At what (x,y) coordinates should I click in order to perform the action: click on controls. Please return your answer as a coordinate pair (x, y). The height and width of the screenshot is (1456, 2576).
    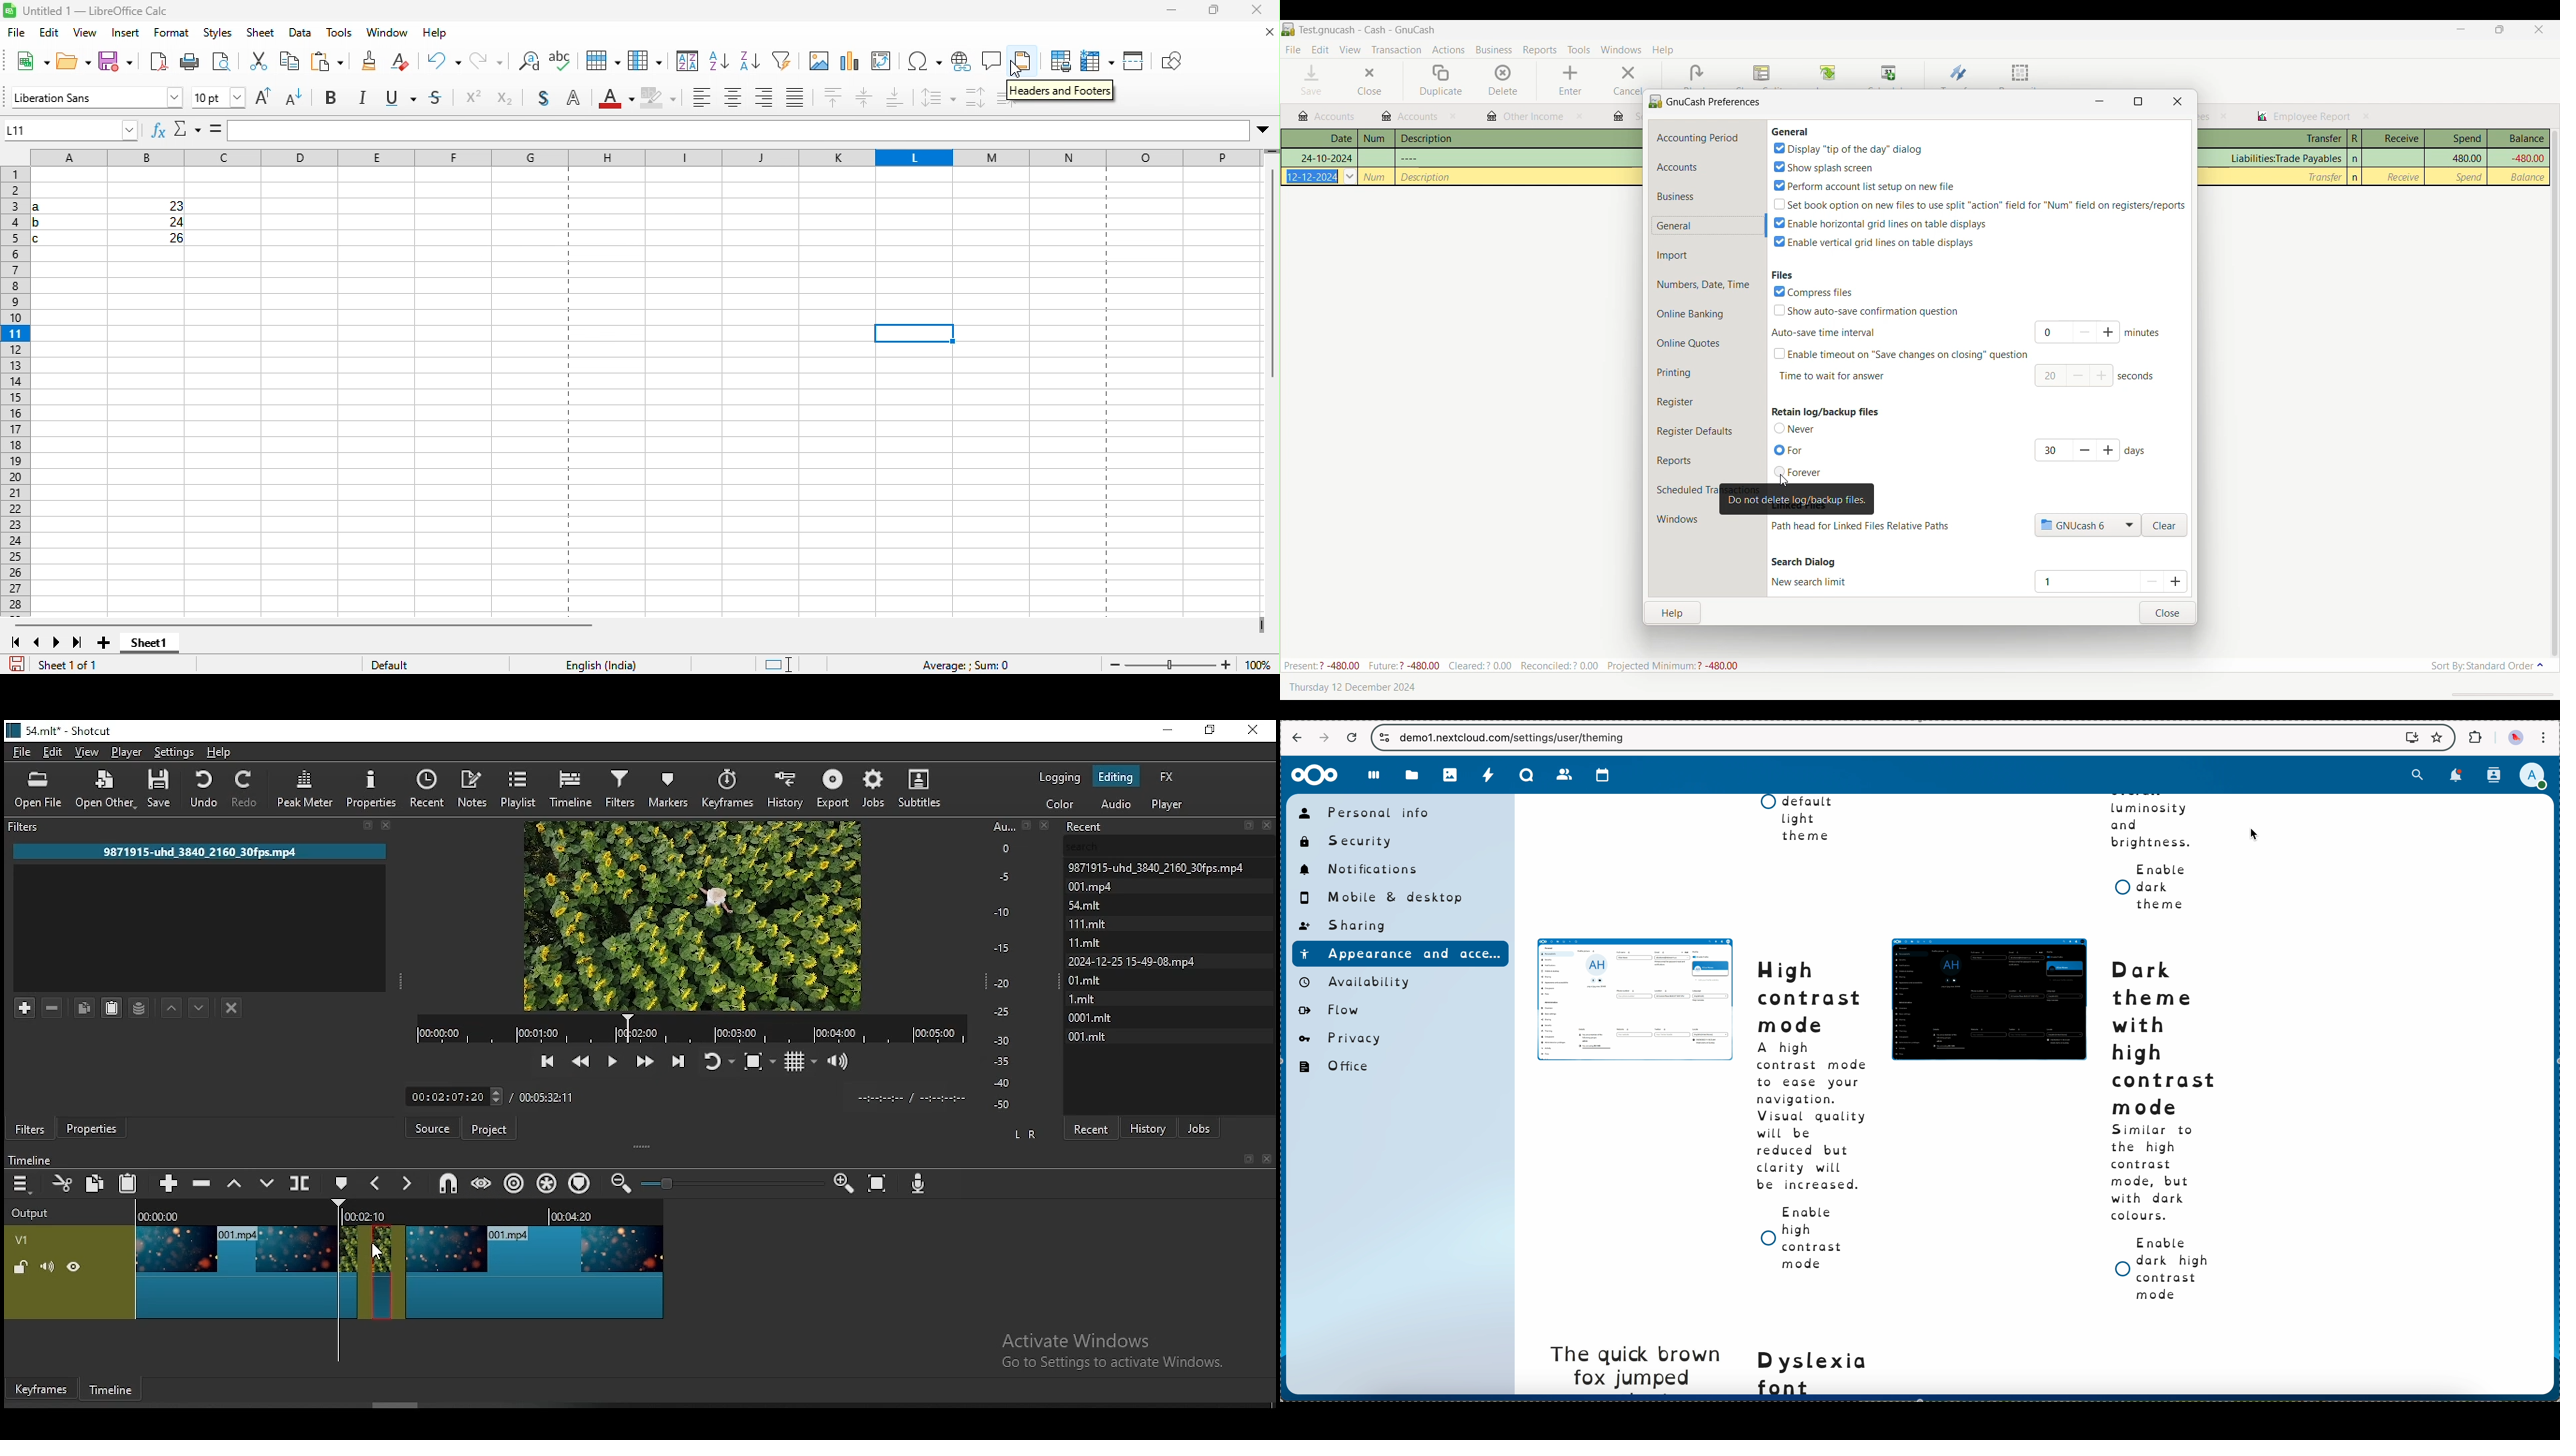
    Looking at the image, I should click on (1382, 738).